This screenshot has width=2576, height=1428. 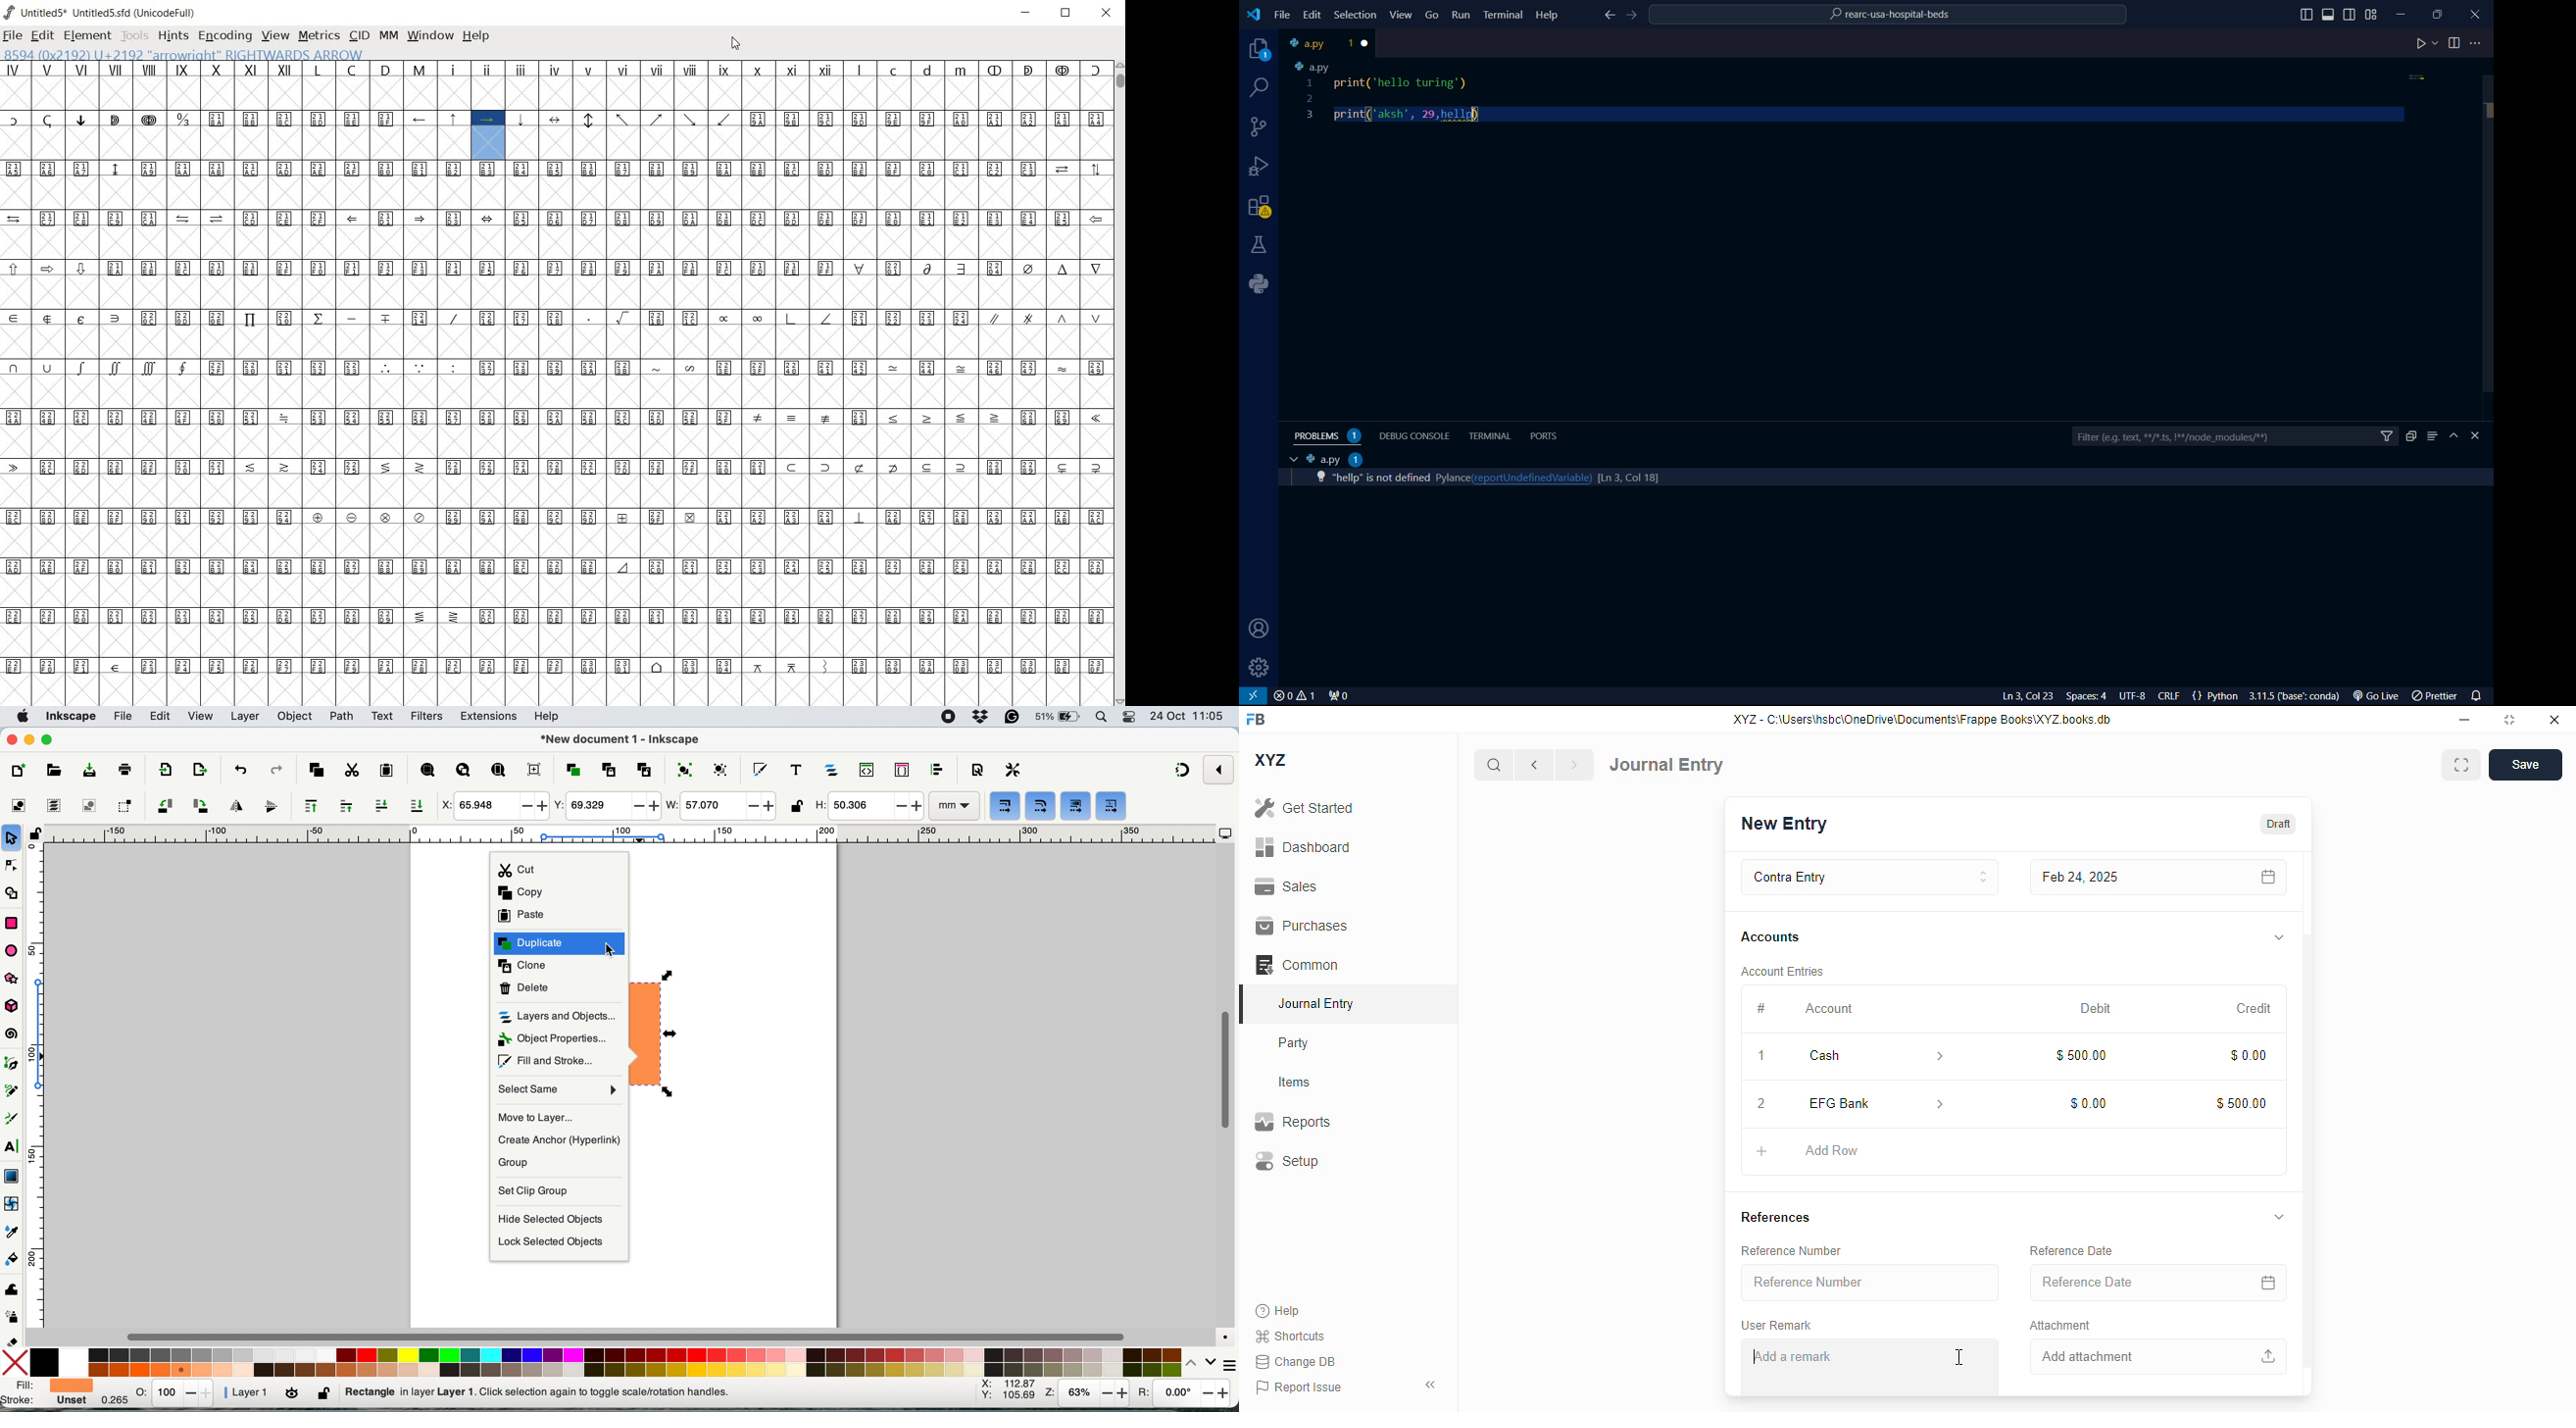 I want to click on delete, so click(x=559, y=988).